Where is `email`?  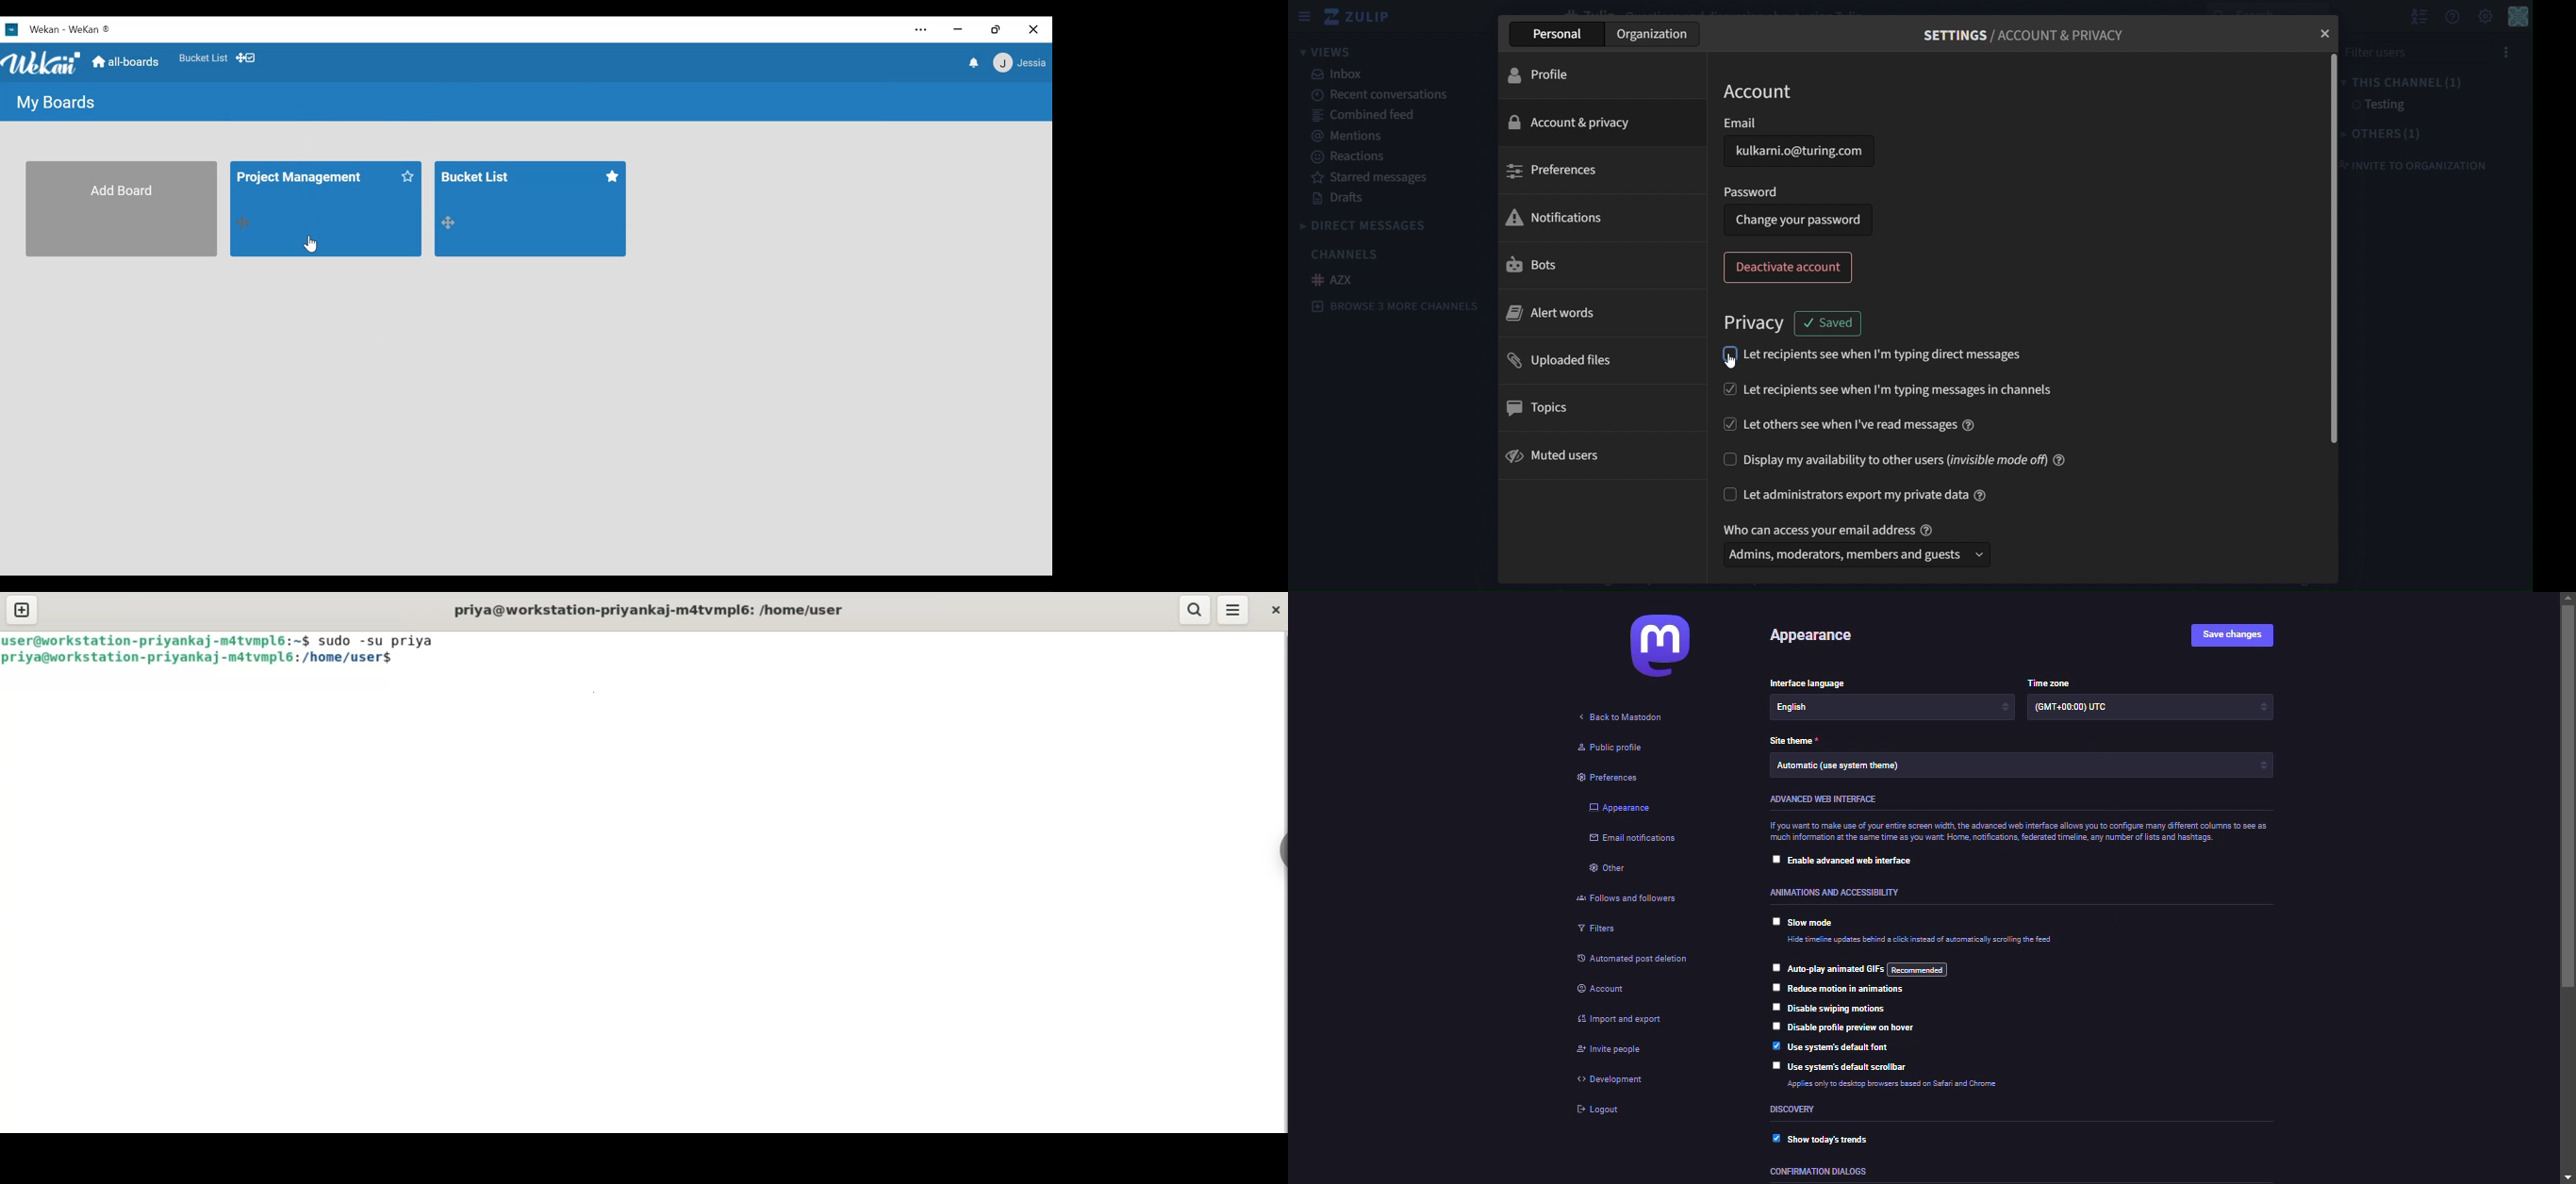 email is located at coordinates (1799, 122).